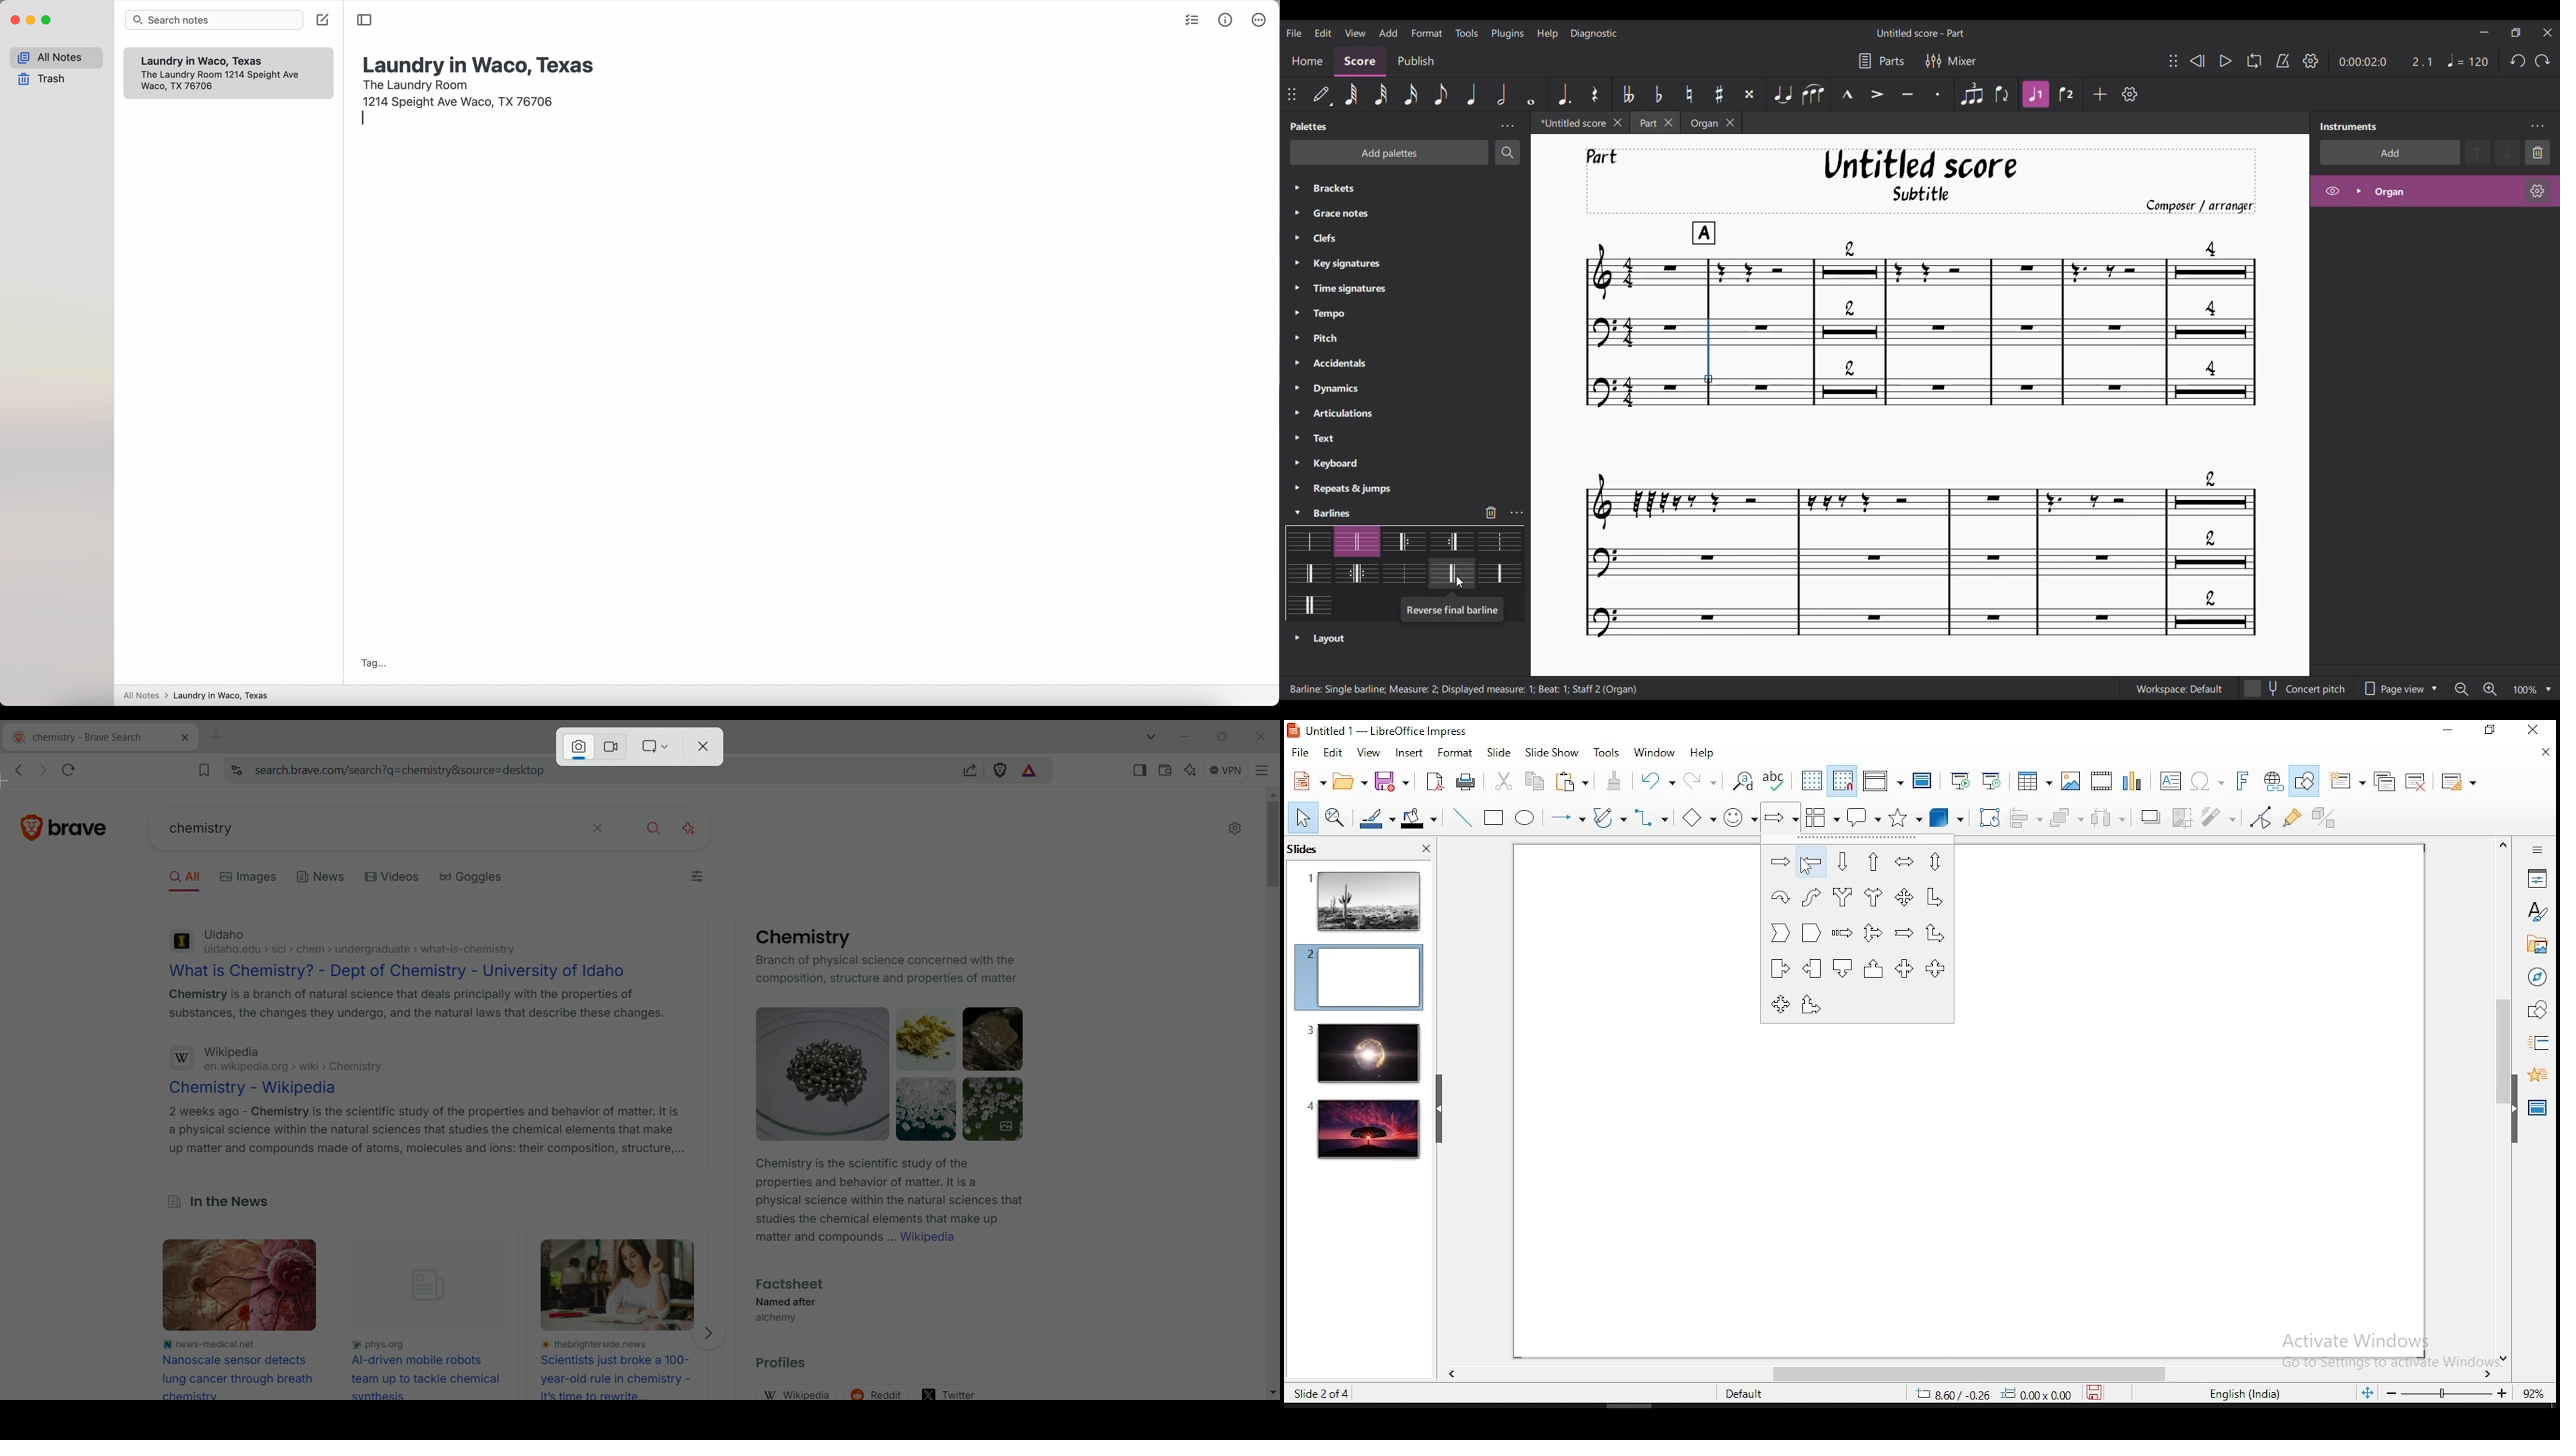 This screenshot has height=1456, width=2576. I want to click on Zoom out, so click(2461, 689).